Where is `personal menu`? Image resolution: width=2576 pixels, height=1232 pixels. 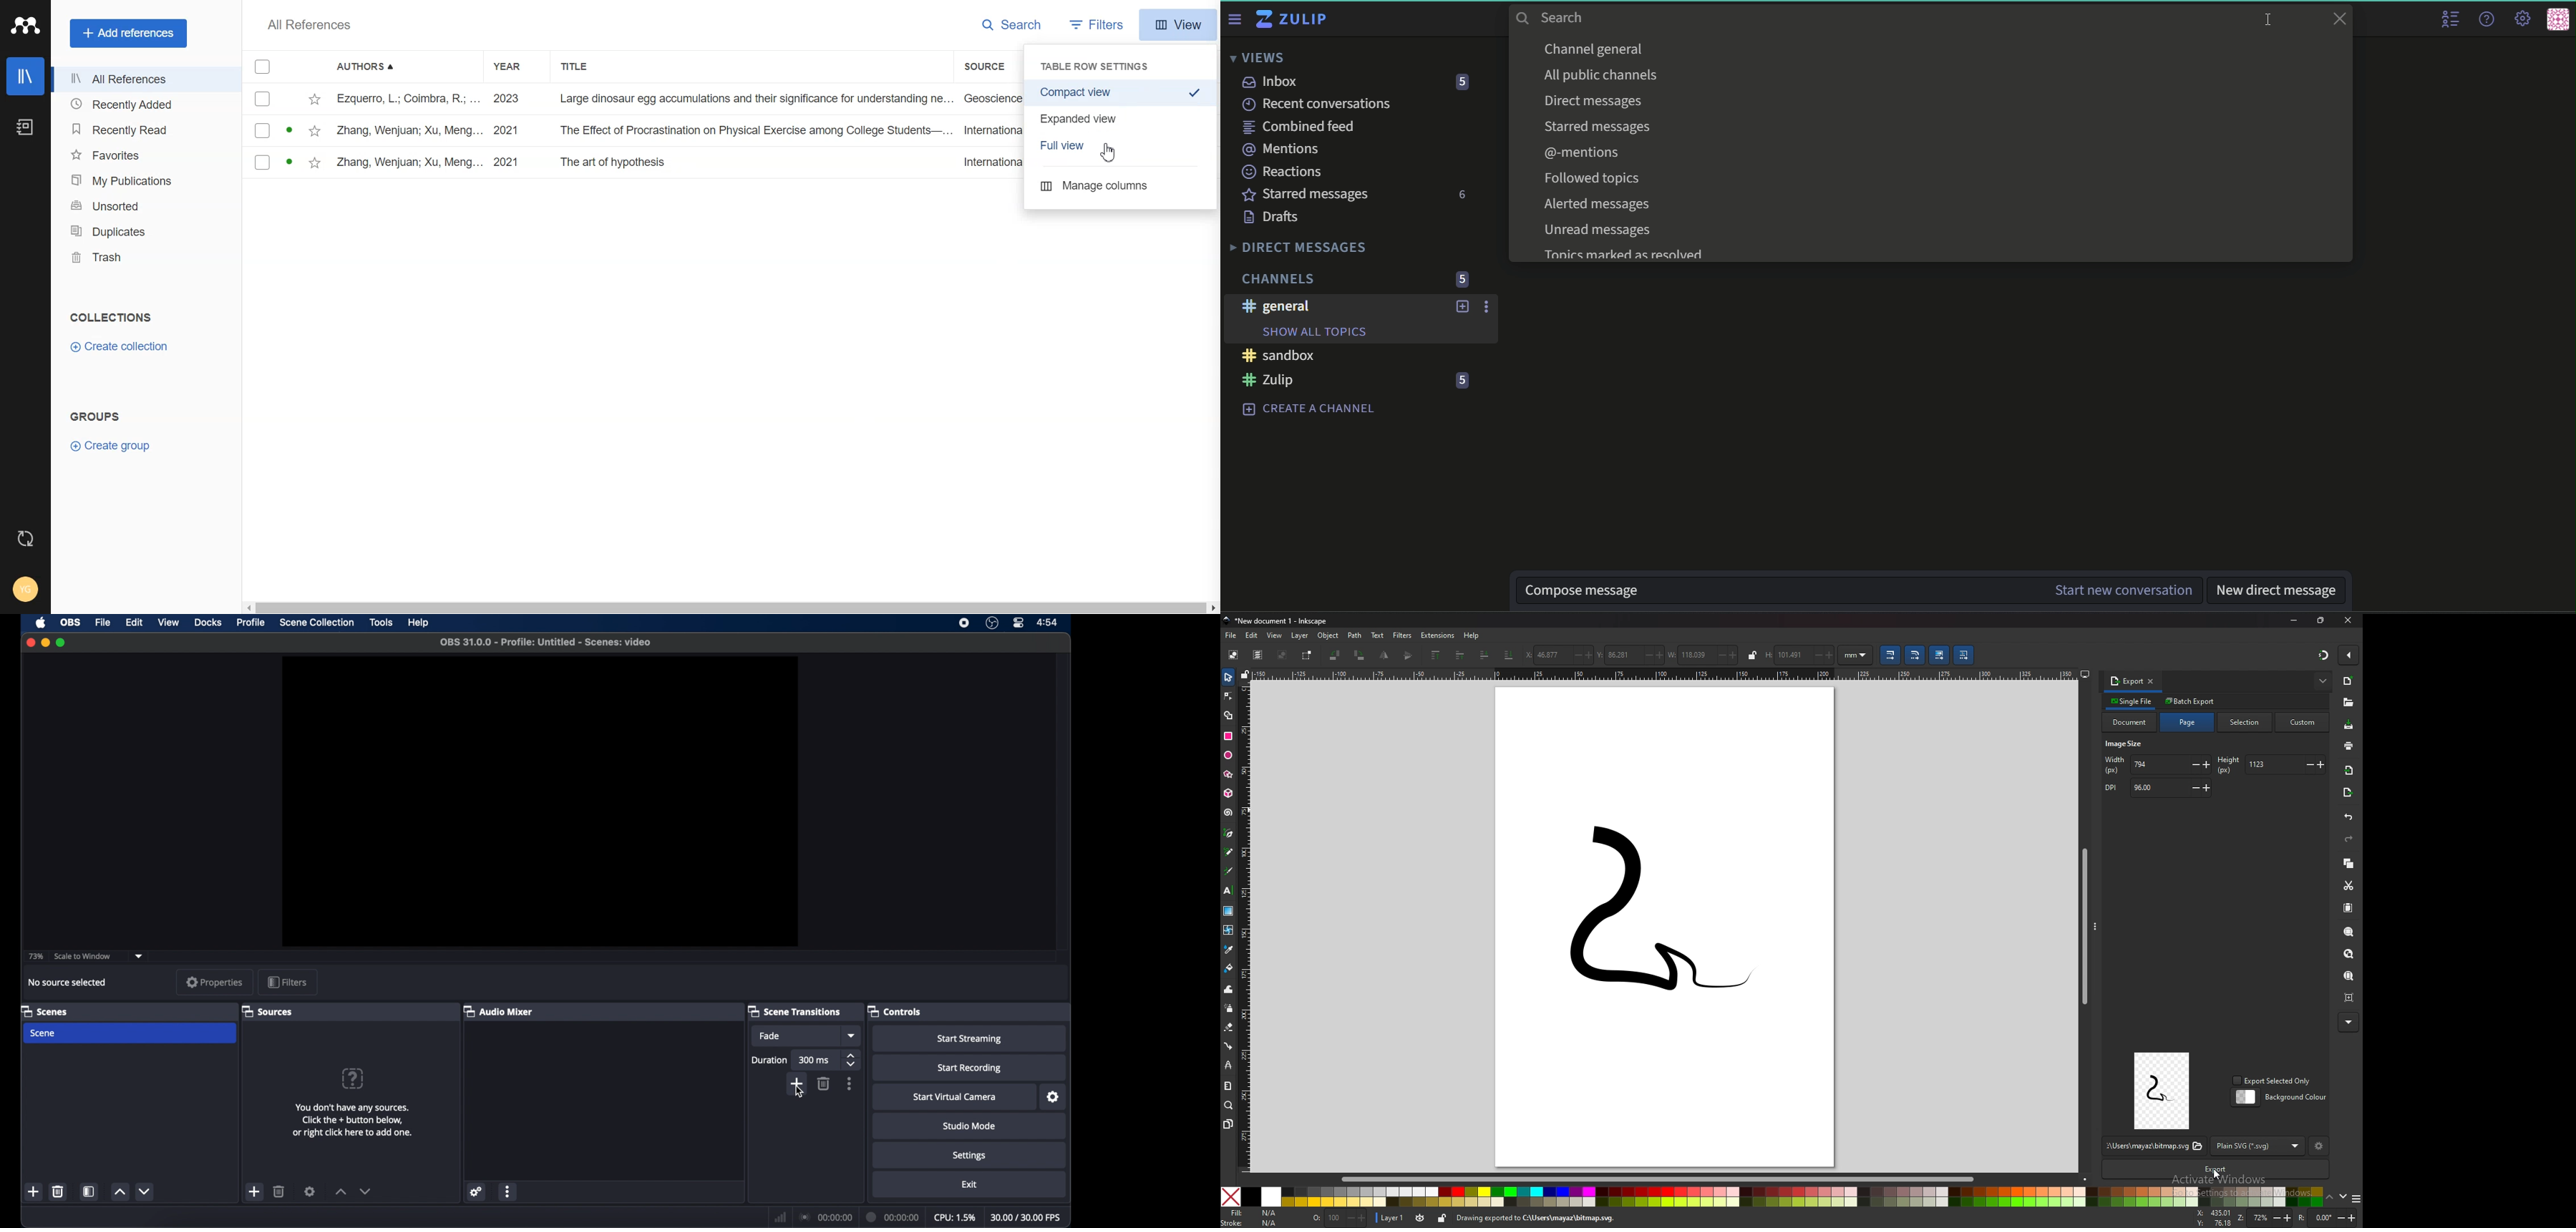 personal menu is located at coordinates (2559, 18).